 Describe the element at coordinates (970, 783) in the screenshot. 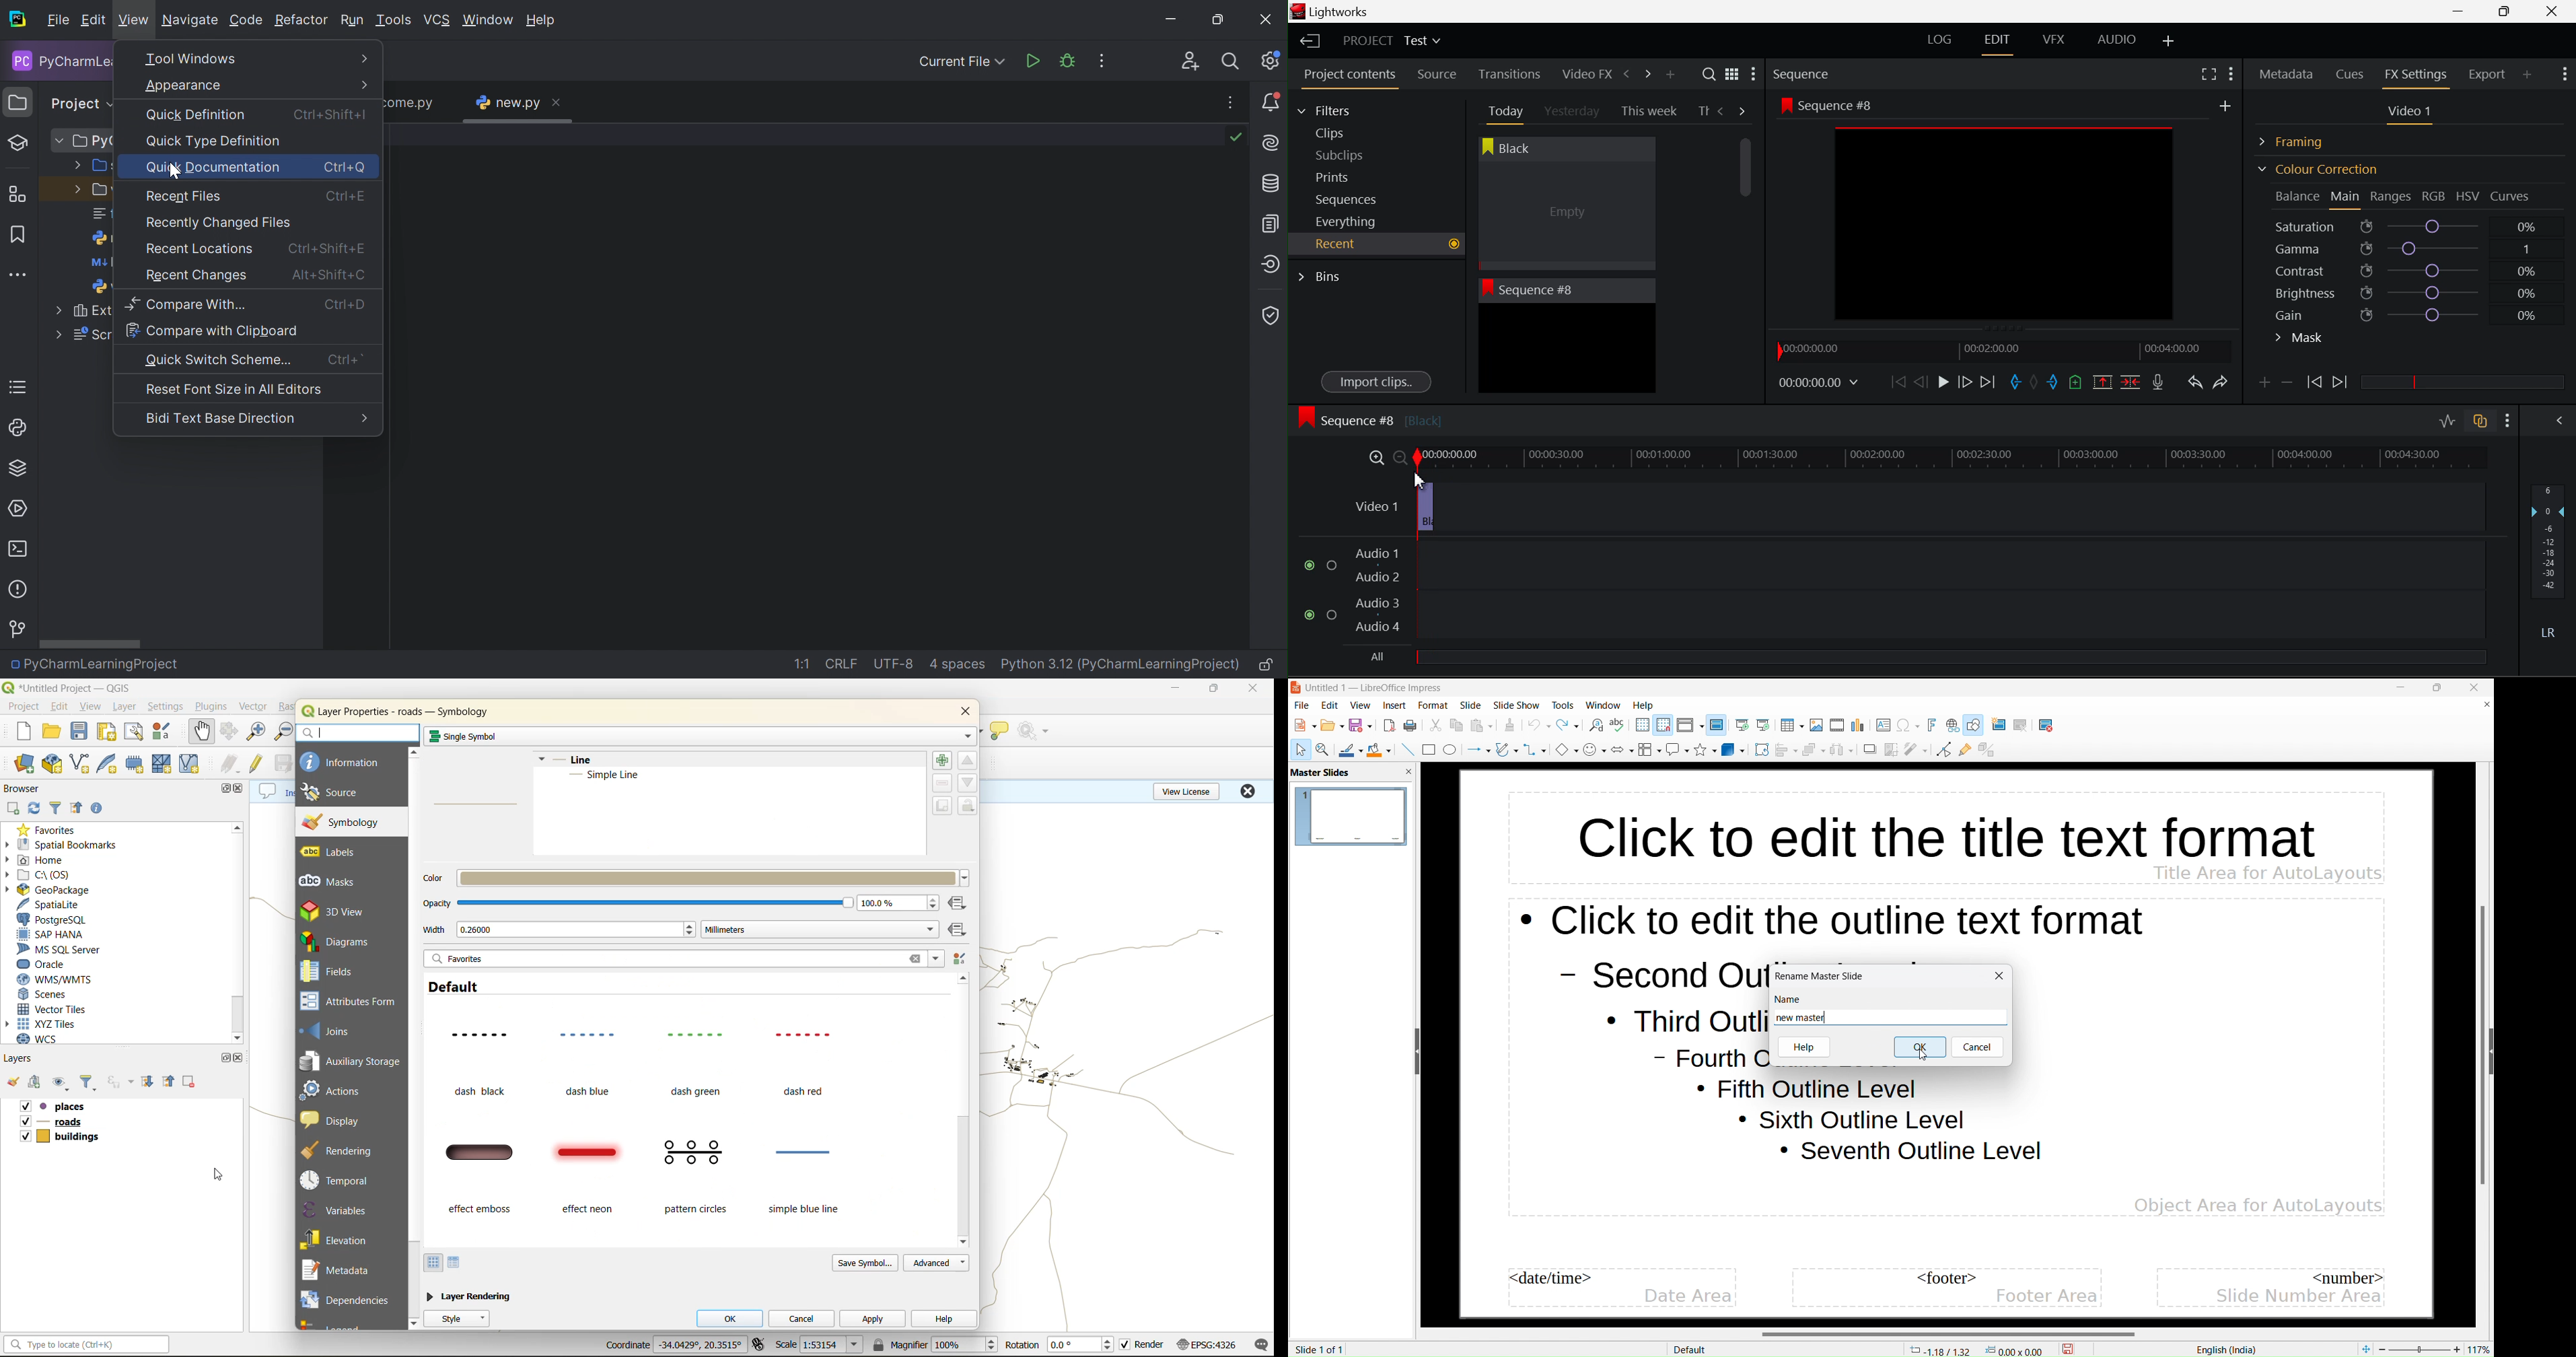

I see `move down` at that location.